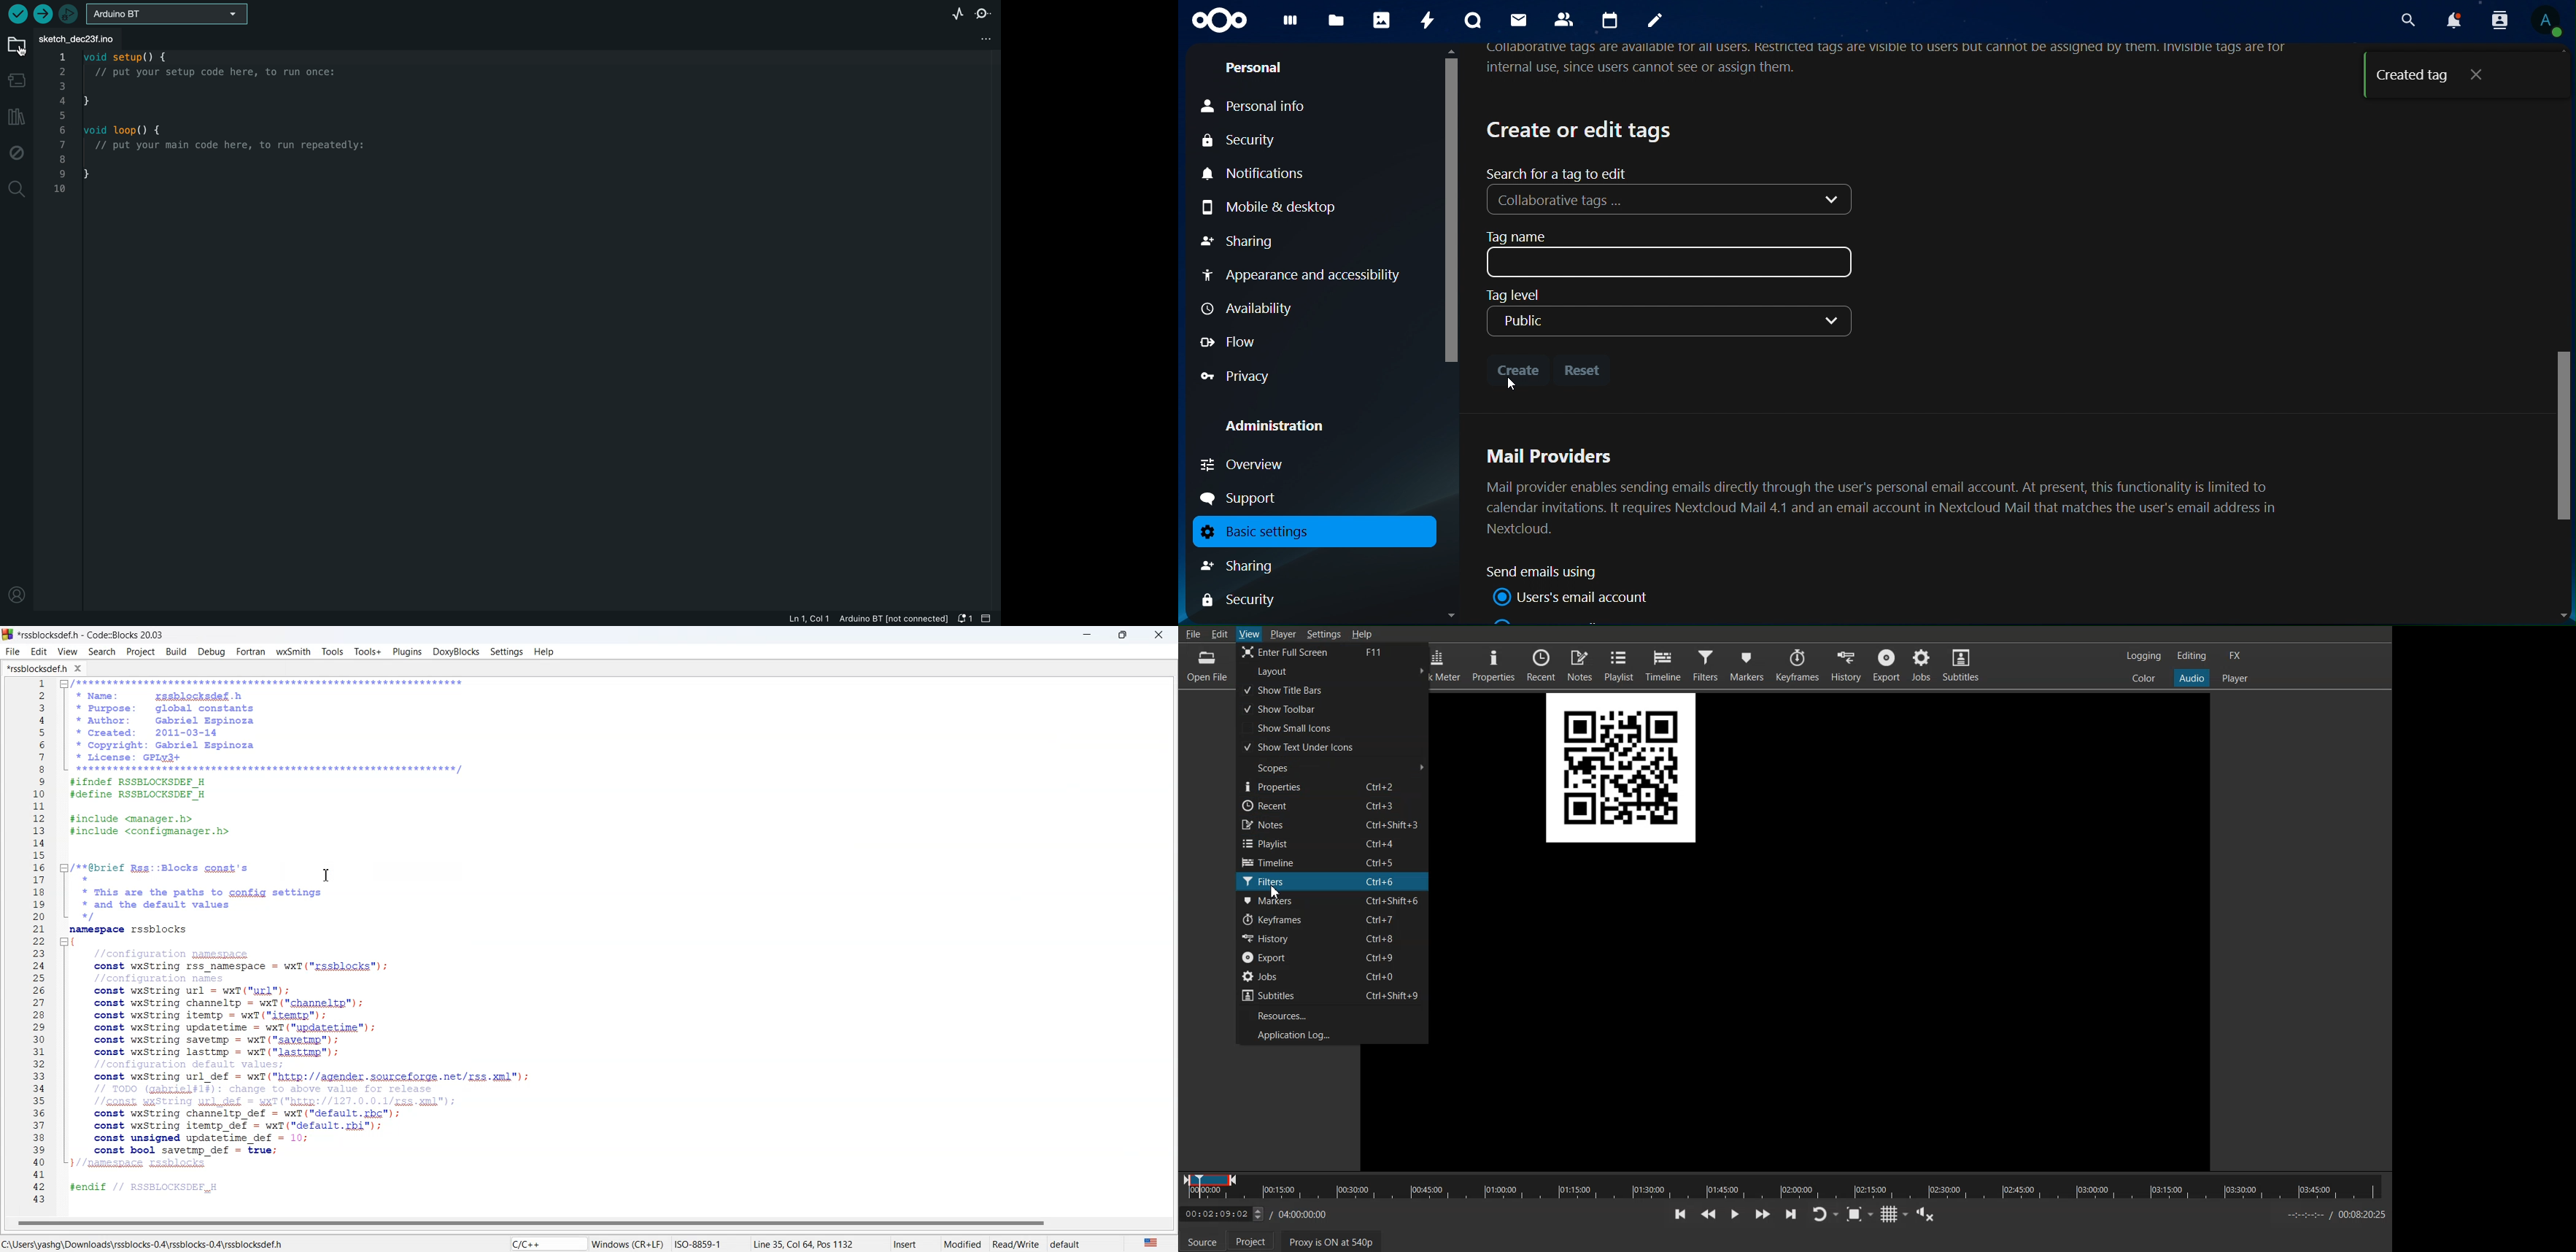  I want to click on Recent, so click(1332, 805).